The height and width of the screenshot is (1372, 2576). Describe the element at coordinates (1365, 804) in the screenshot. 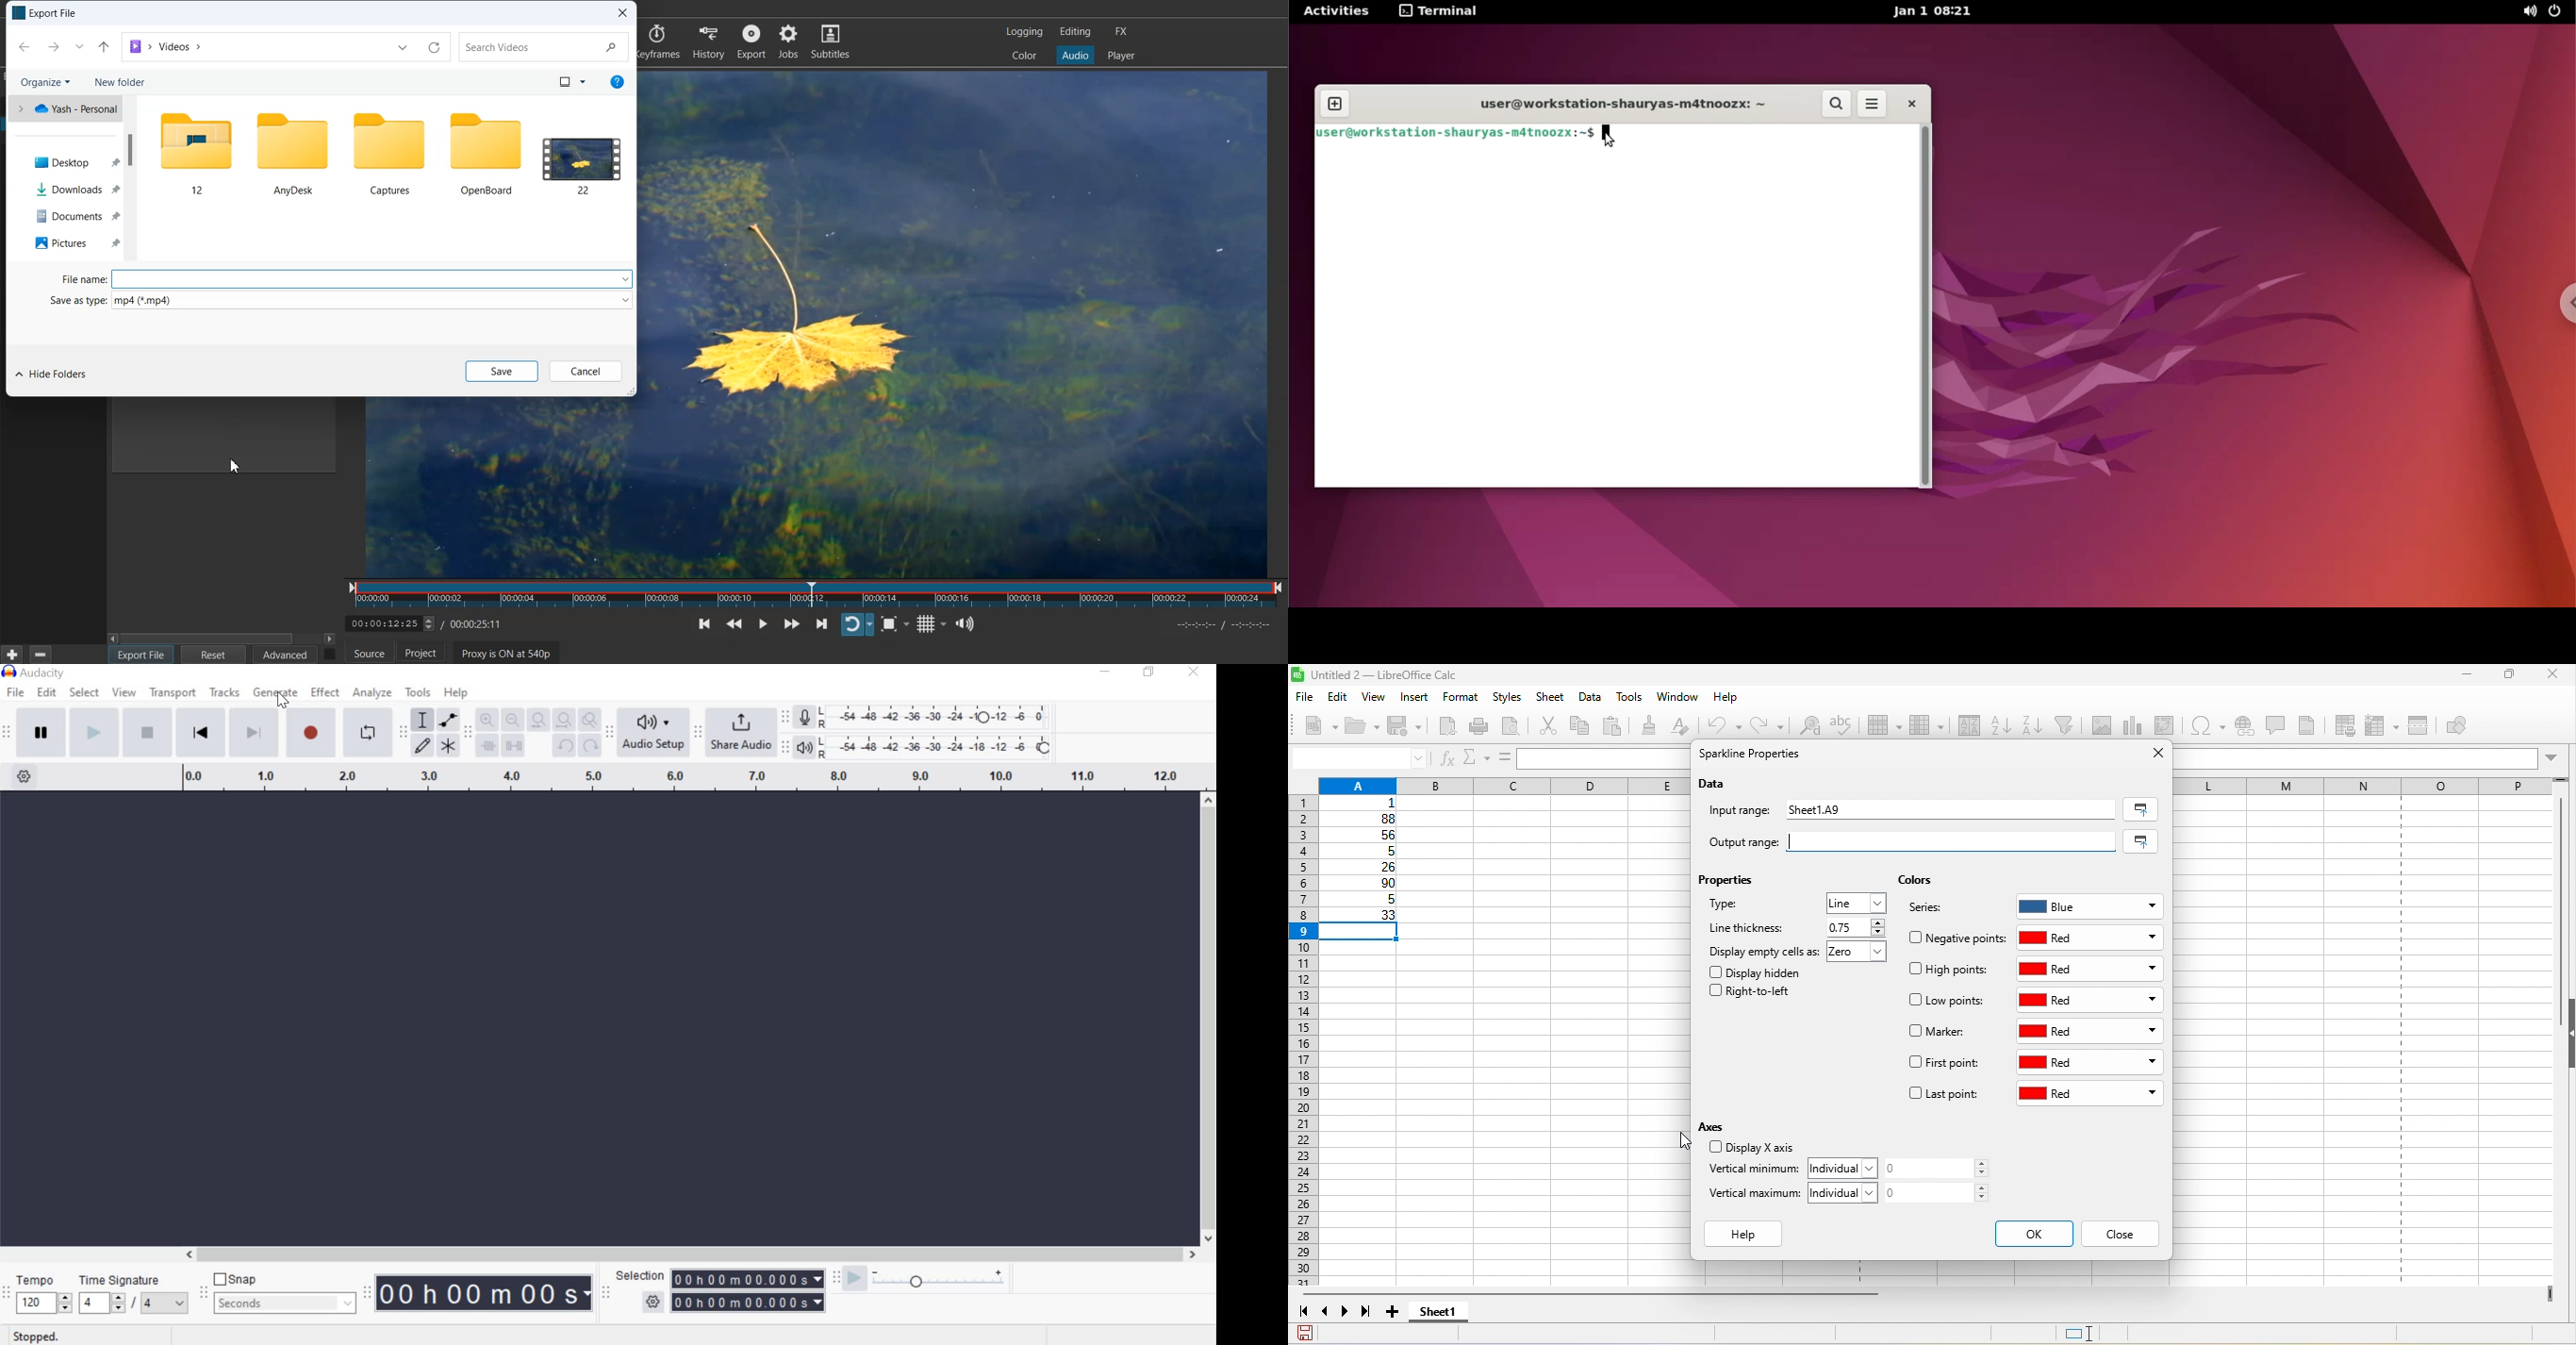

I see `1` at that location.